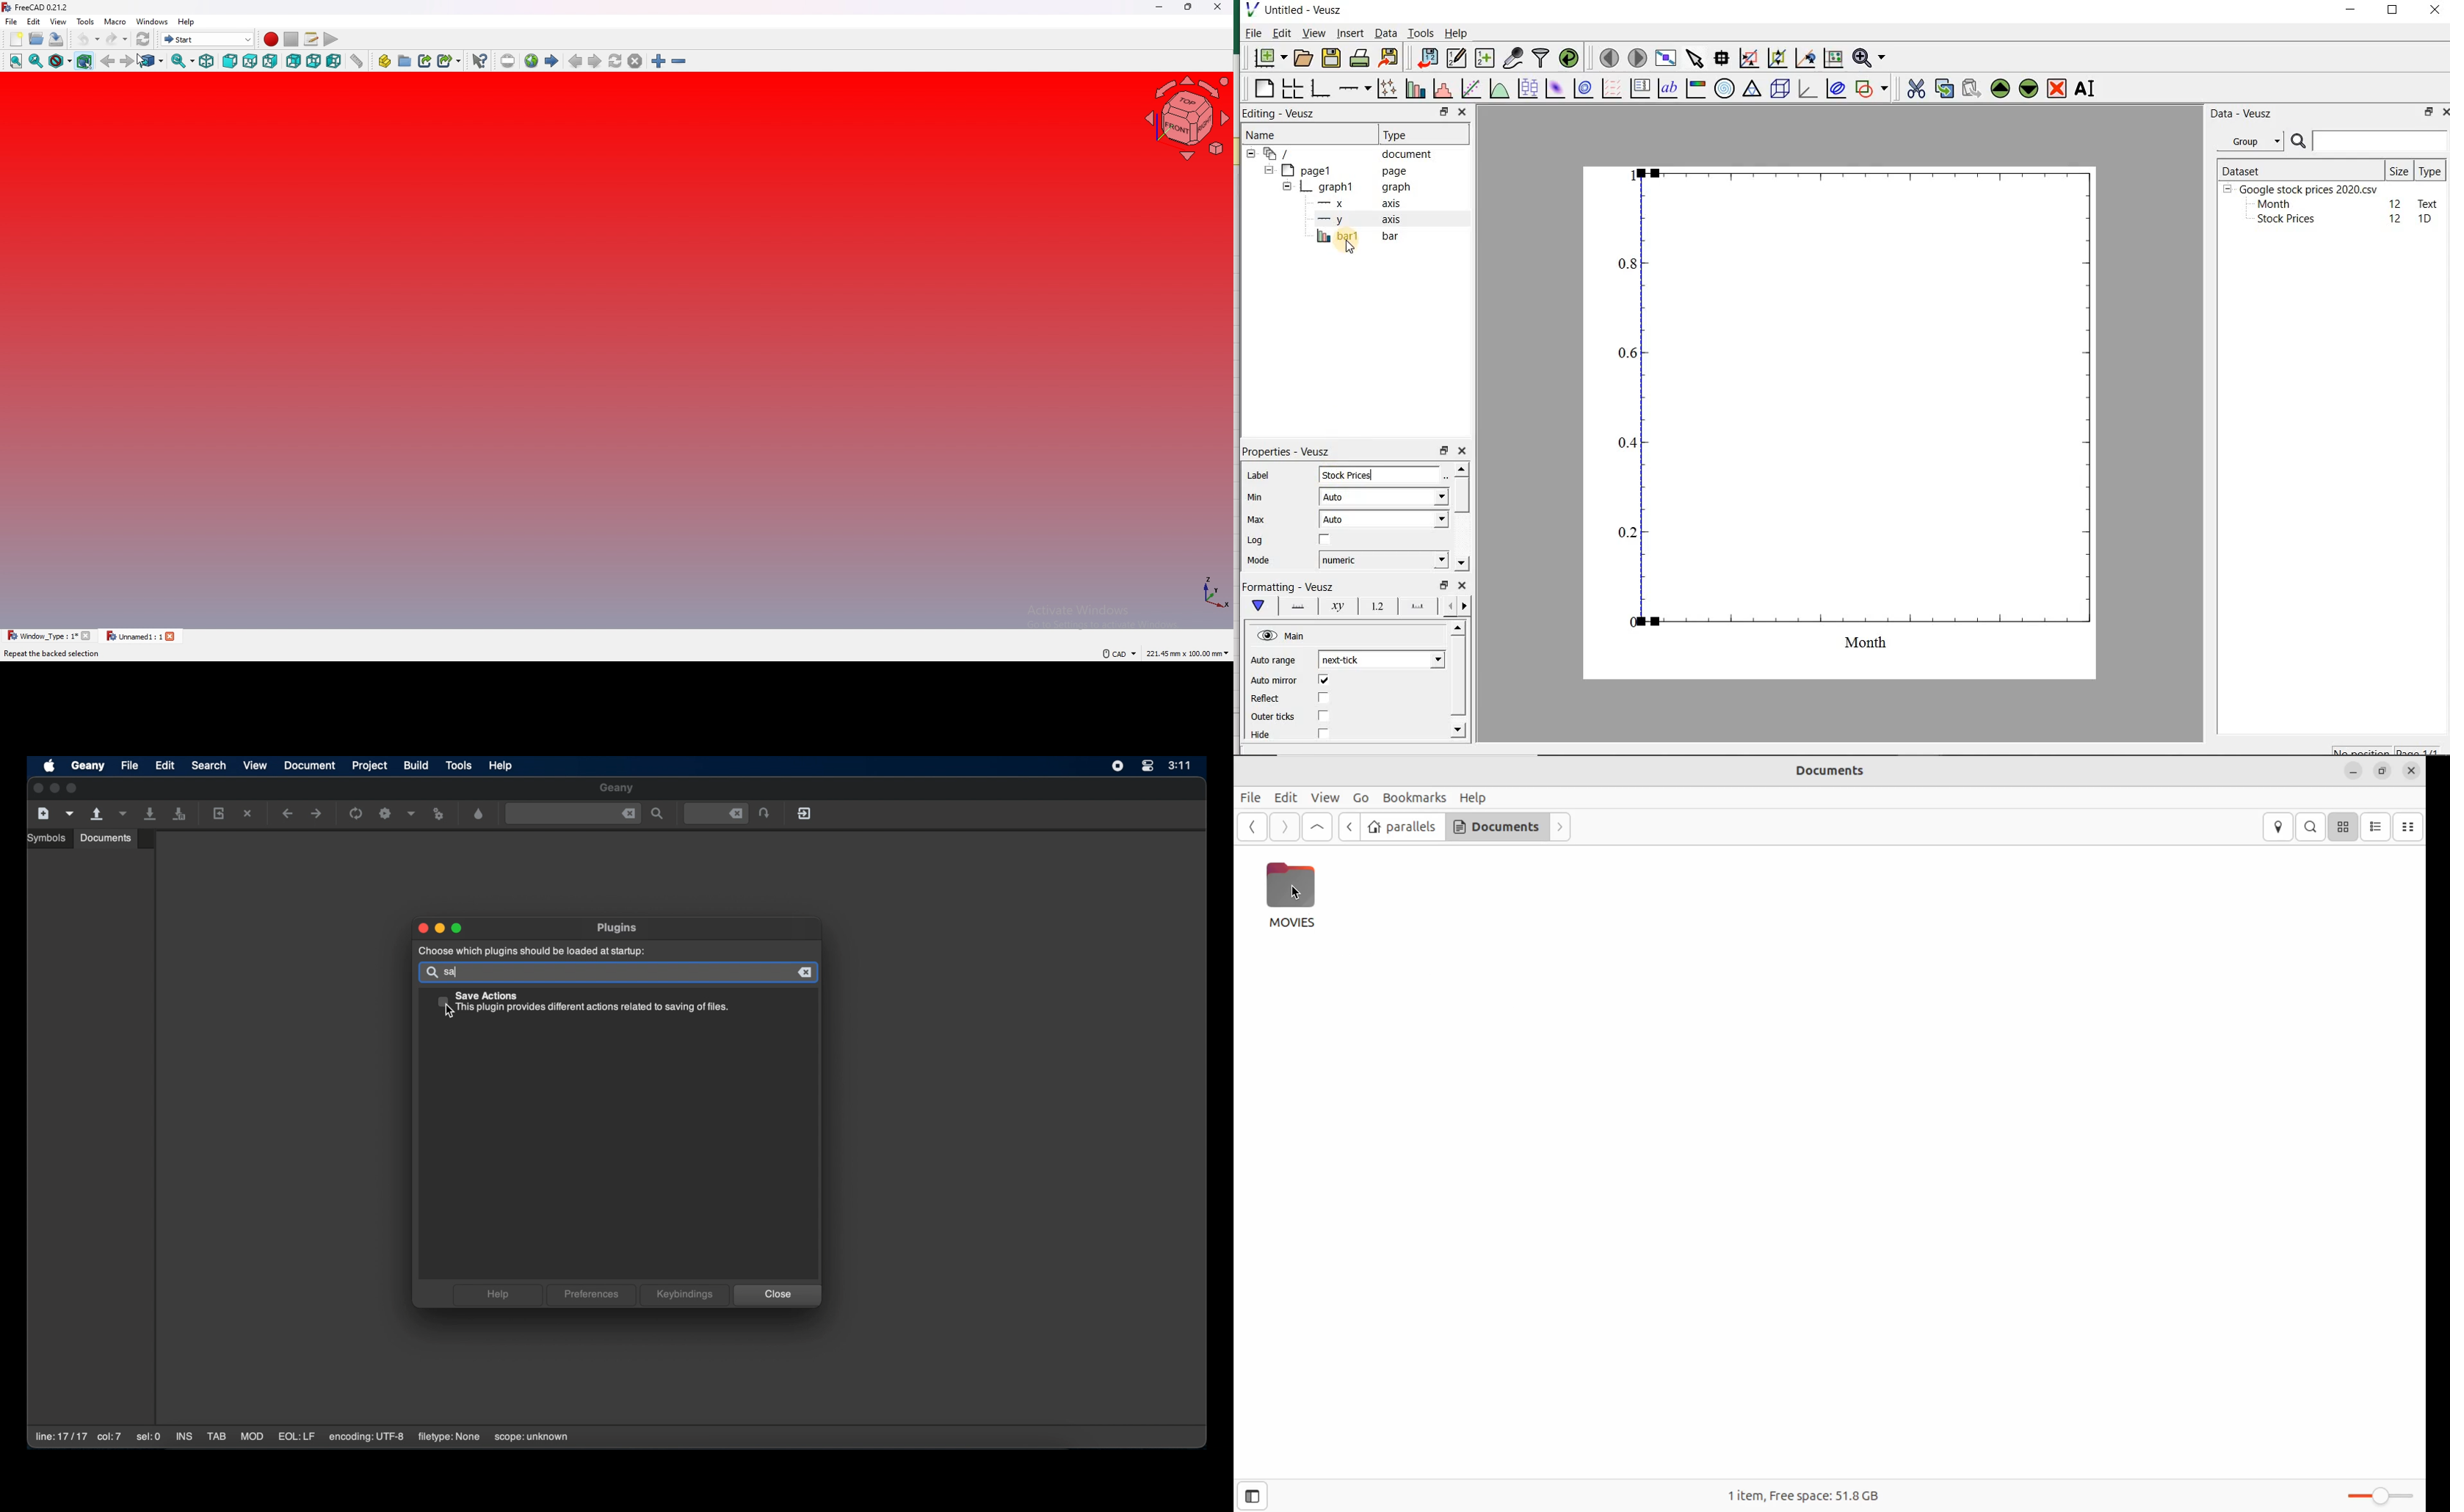  I want to click on document, so click(1346, 154).